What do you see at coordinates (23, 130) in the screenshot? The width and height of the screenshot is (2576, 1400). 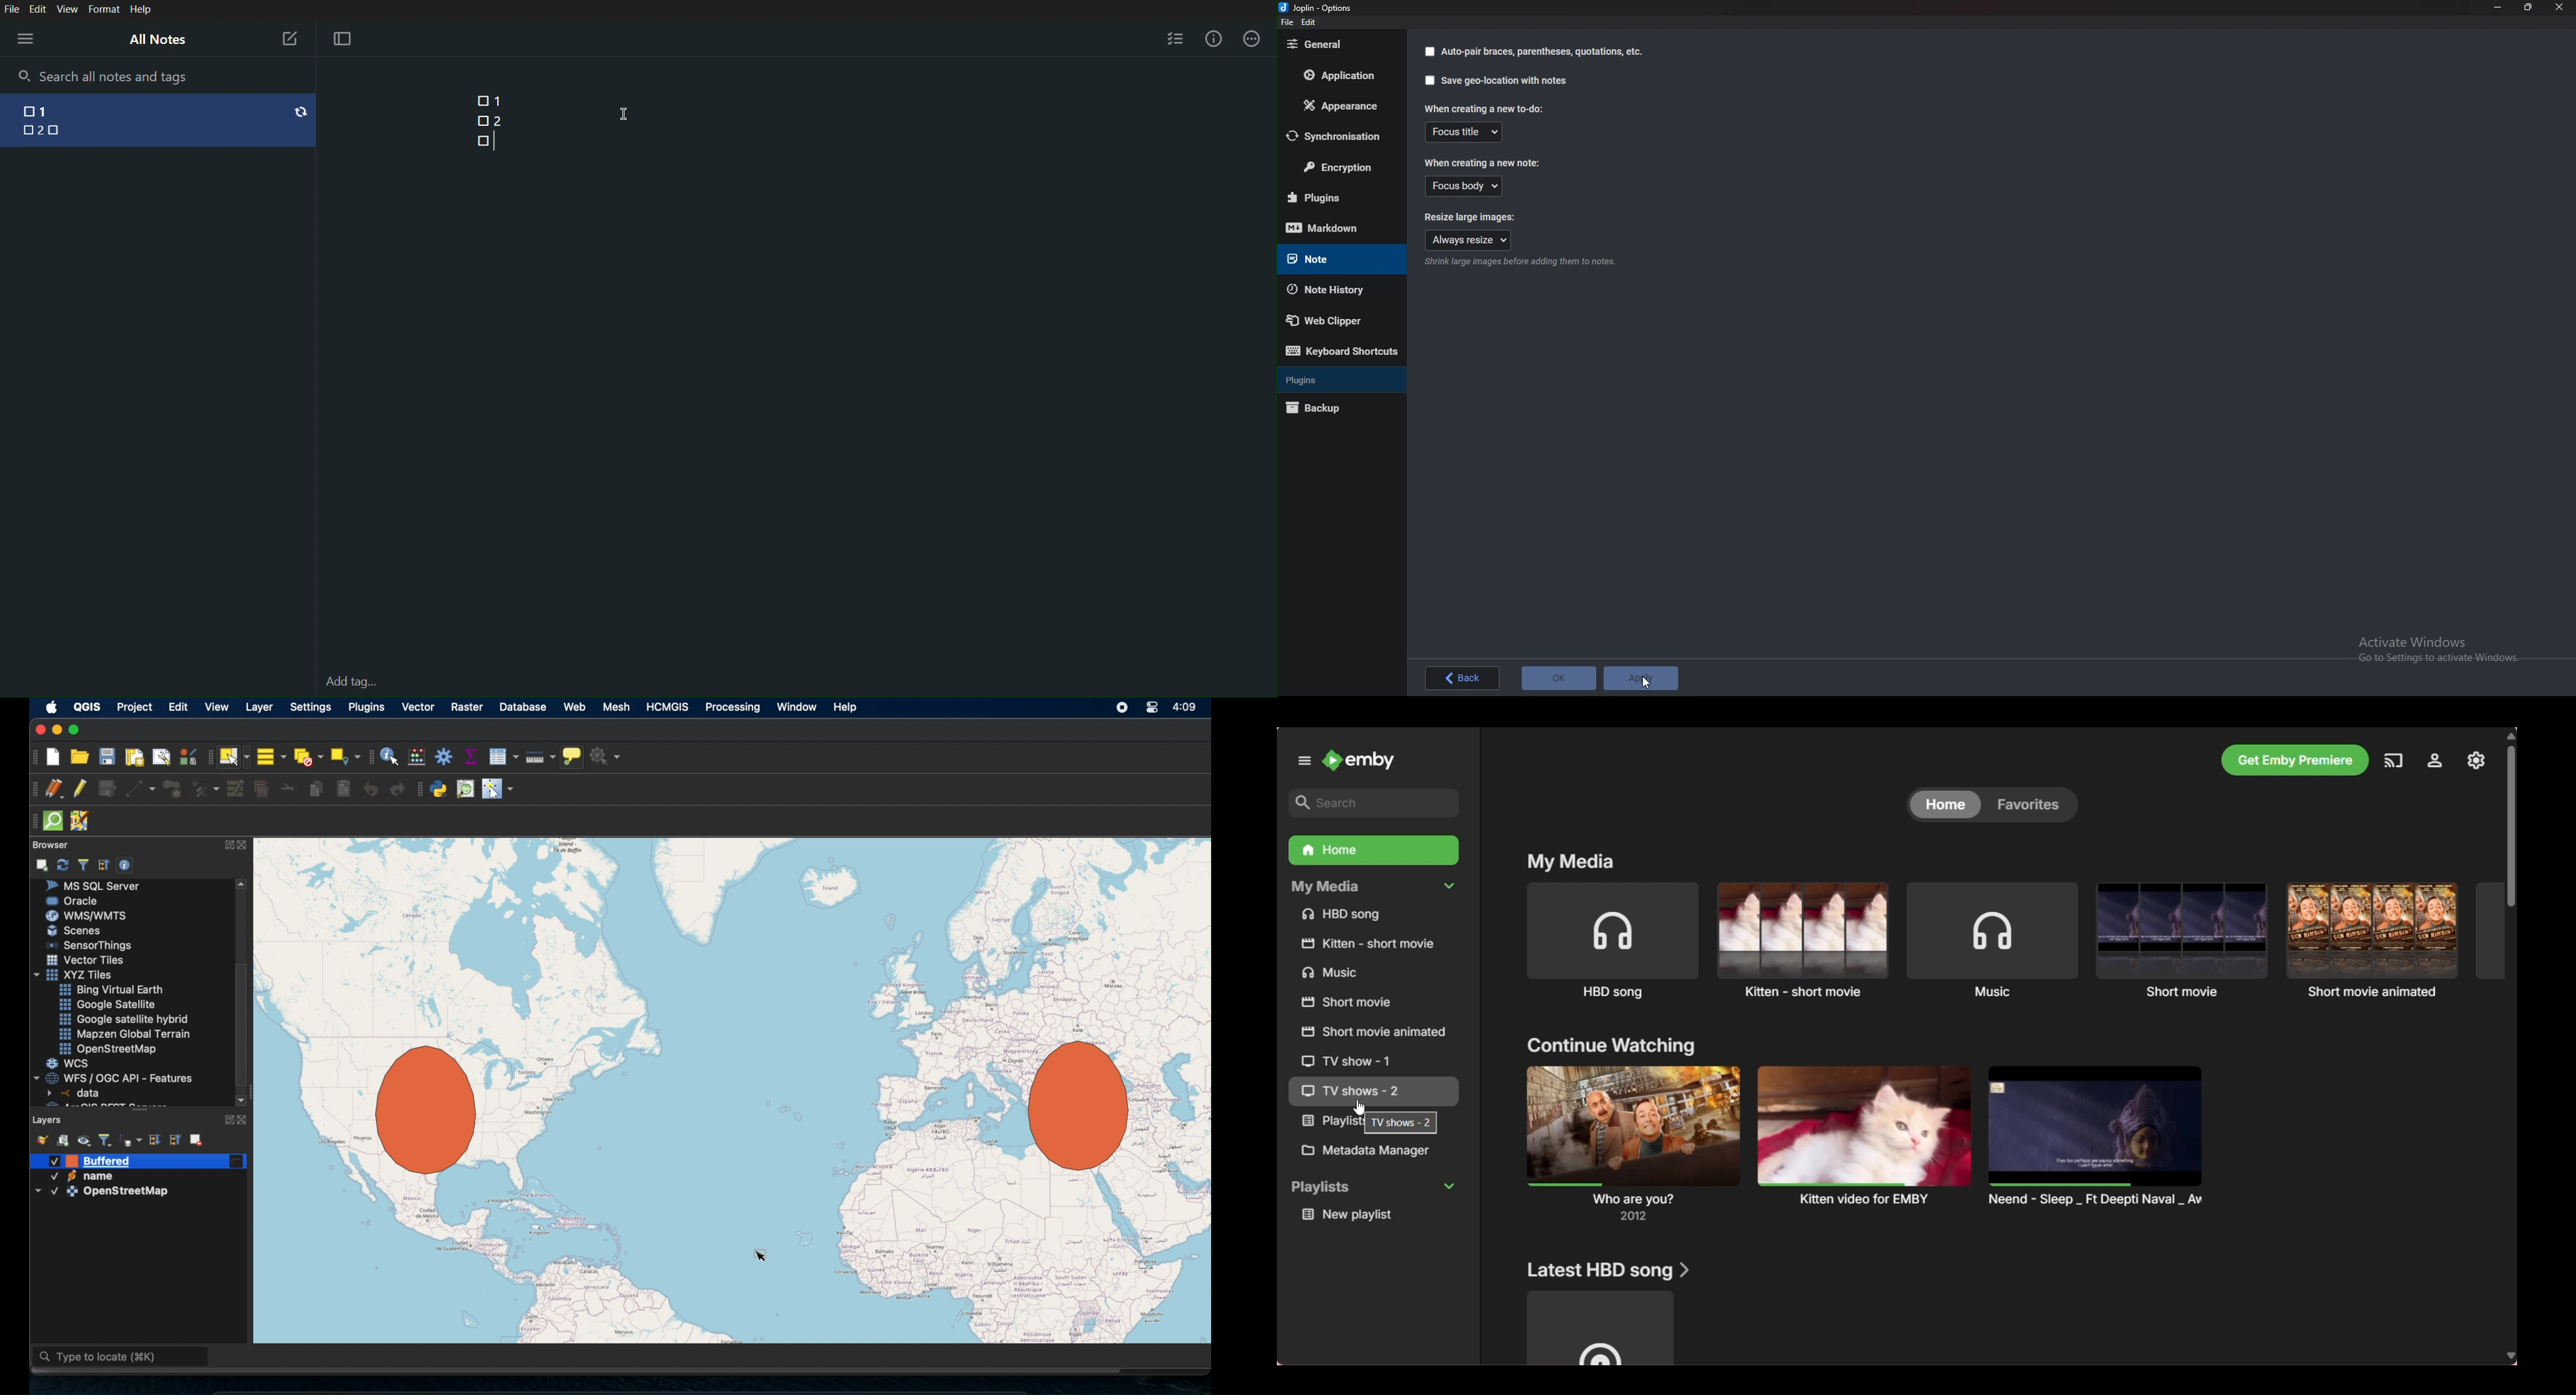 I see `checkbox` at bounding box center [23, 130].